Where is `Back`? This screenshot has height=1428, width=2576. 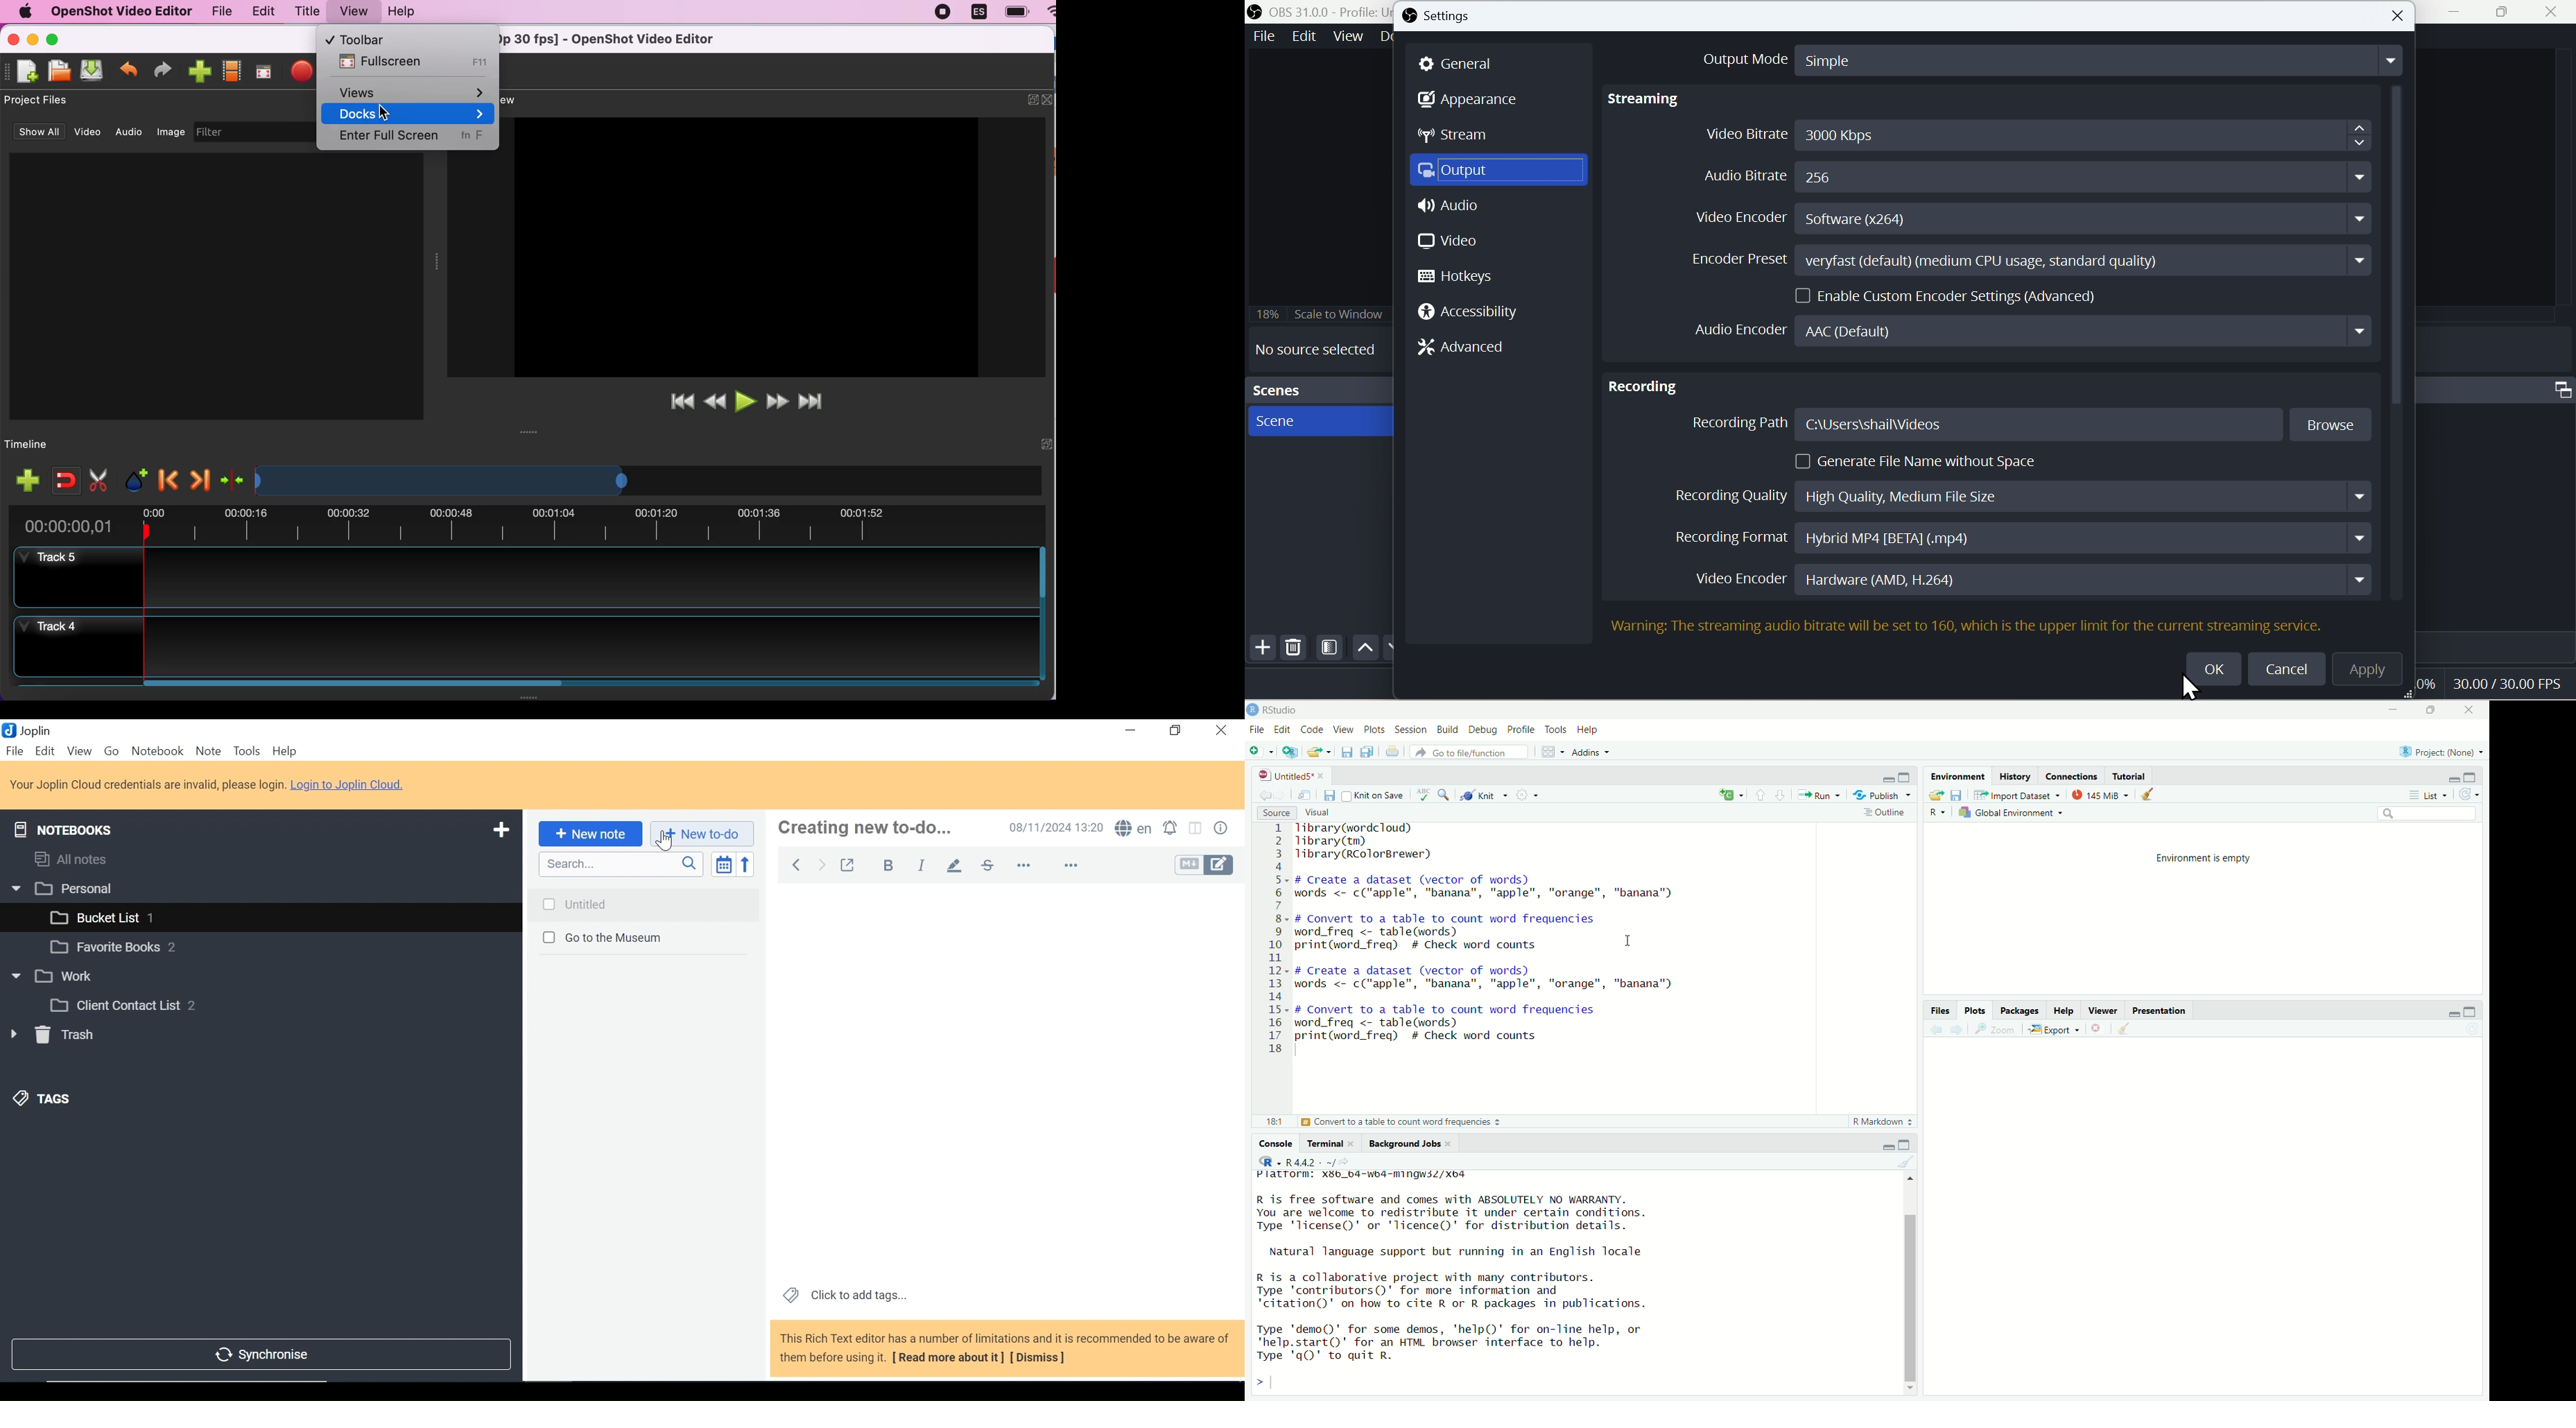 Back is located at coordinates (793, 863).